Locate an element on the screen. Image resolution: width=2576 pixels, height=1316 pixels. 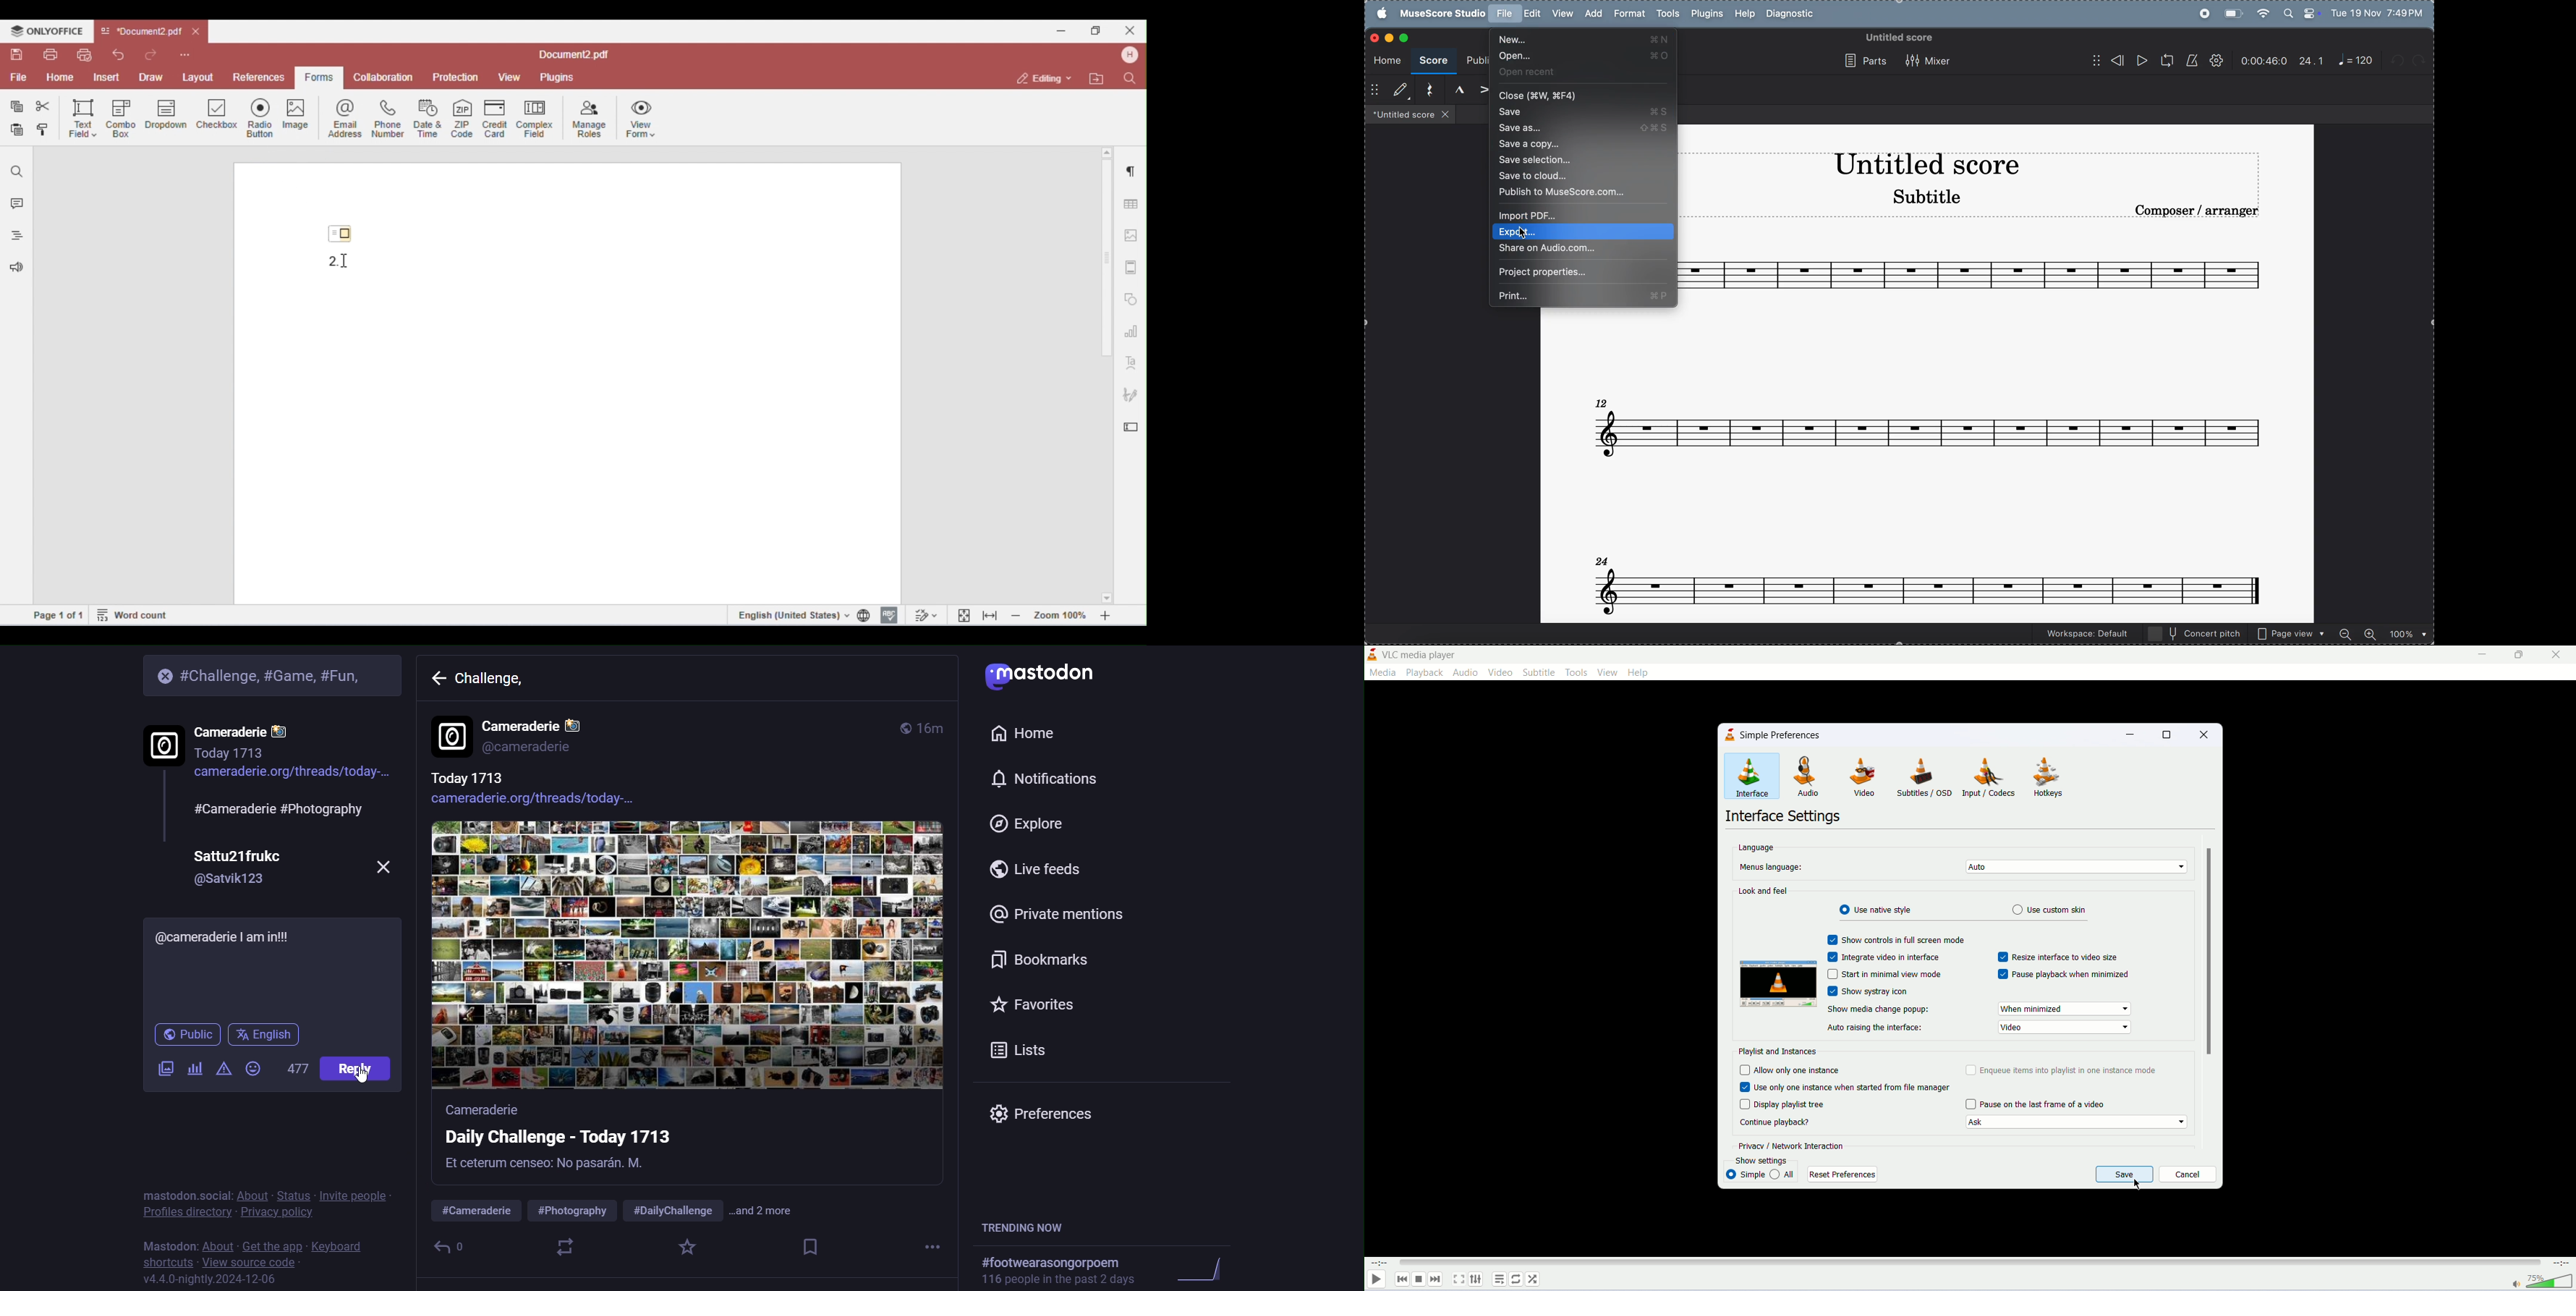
accent is located at coordinates (1481, 90).